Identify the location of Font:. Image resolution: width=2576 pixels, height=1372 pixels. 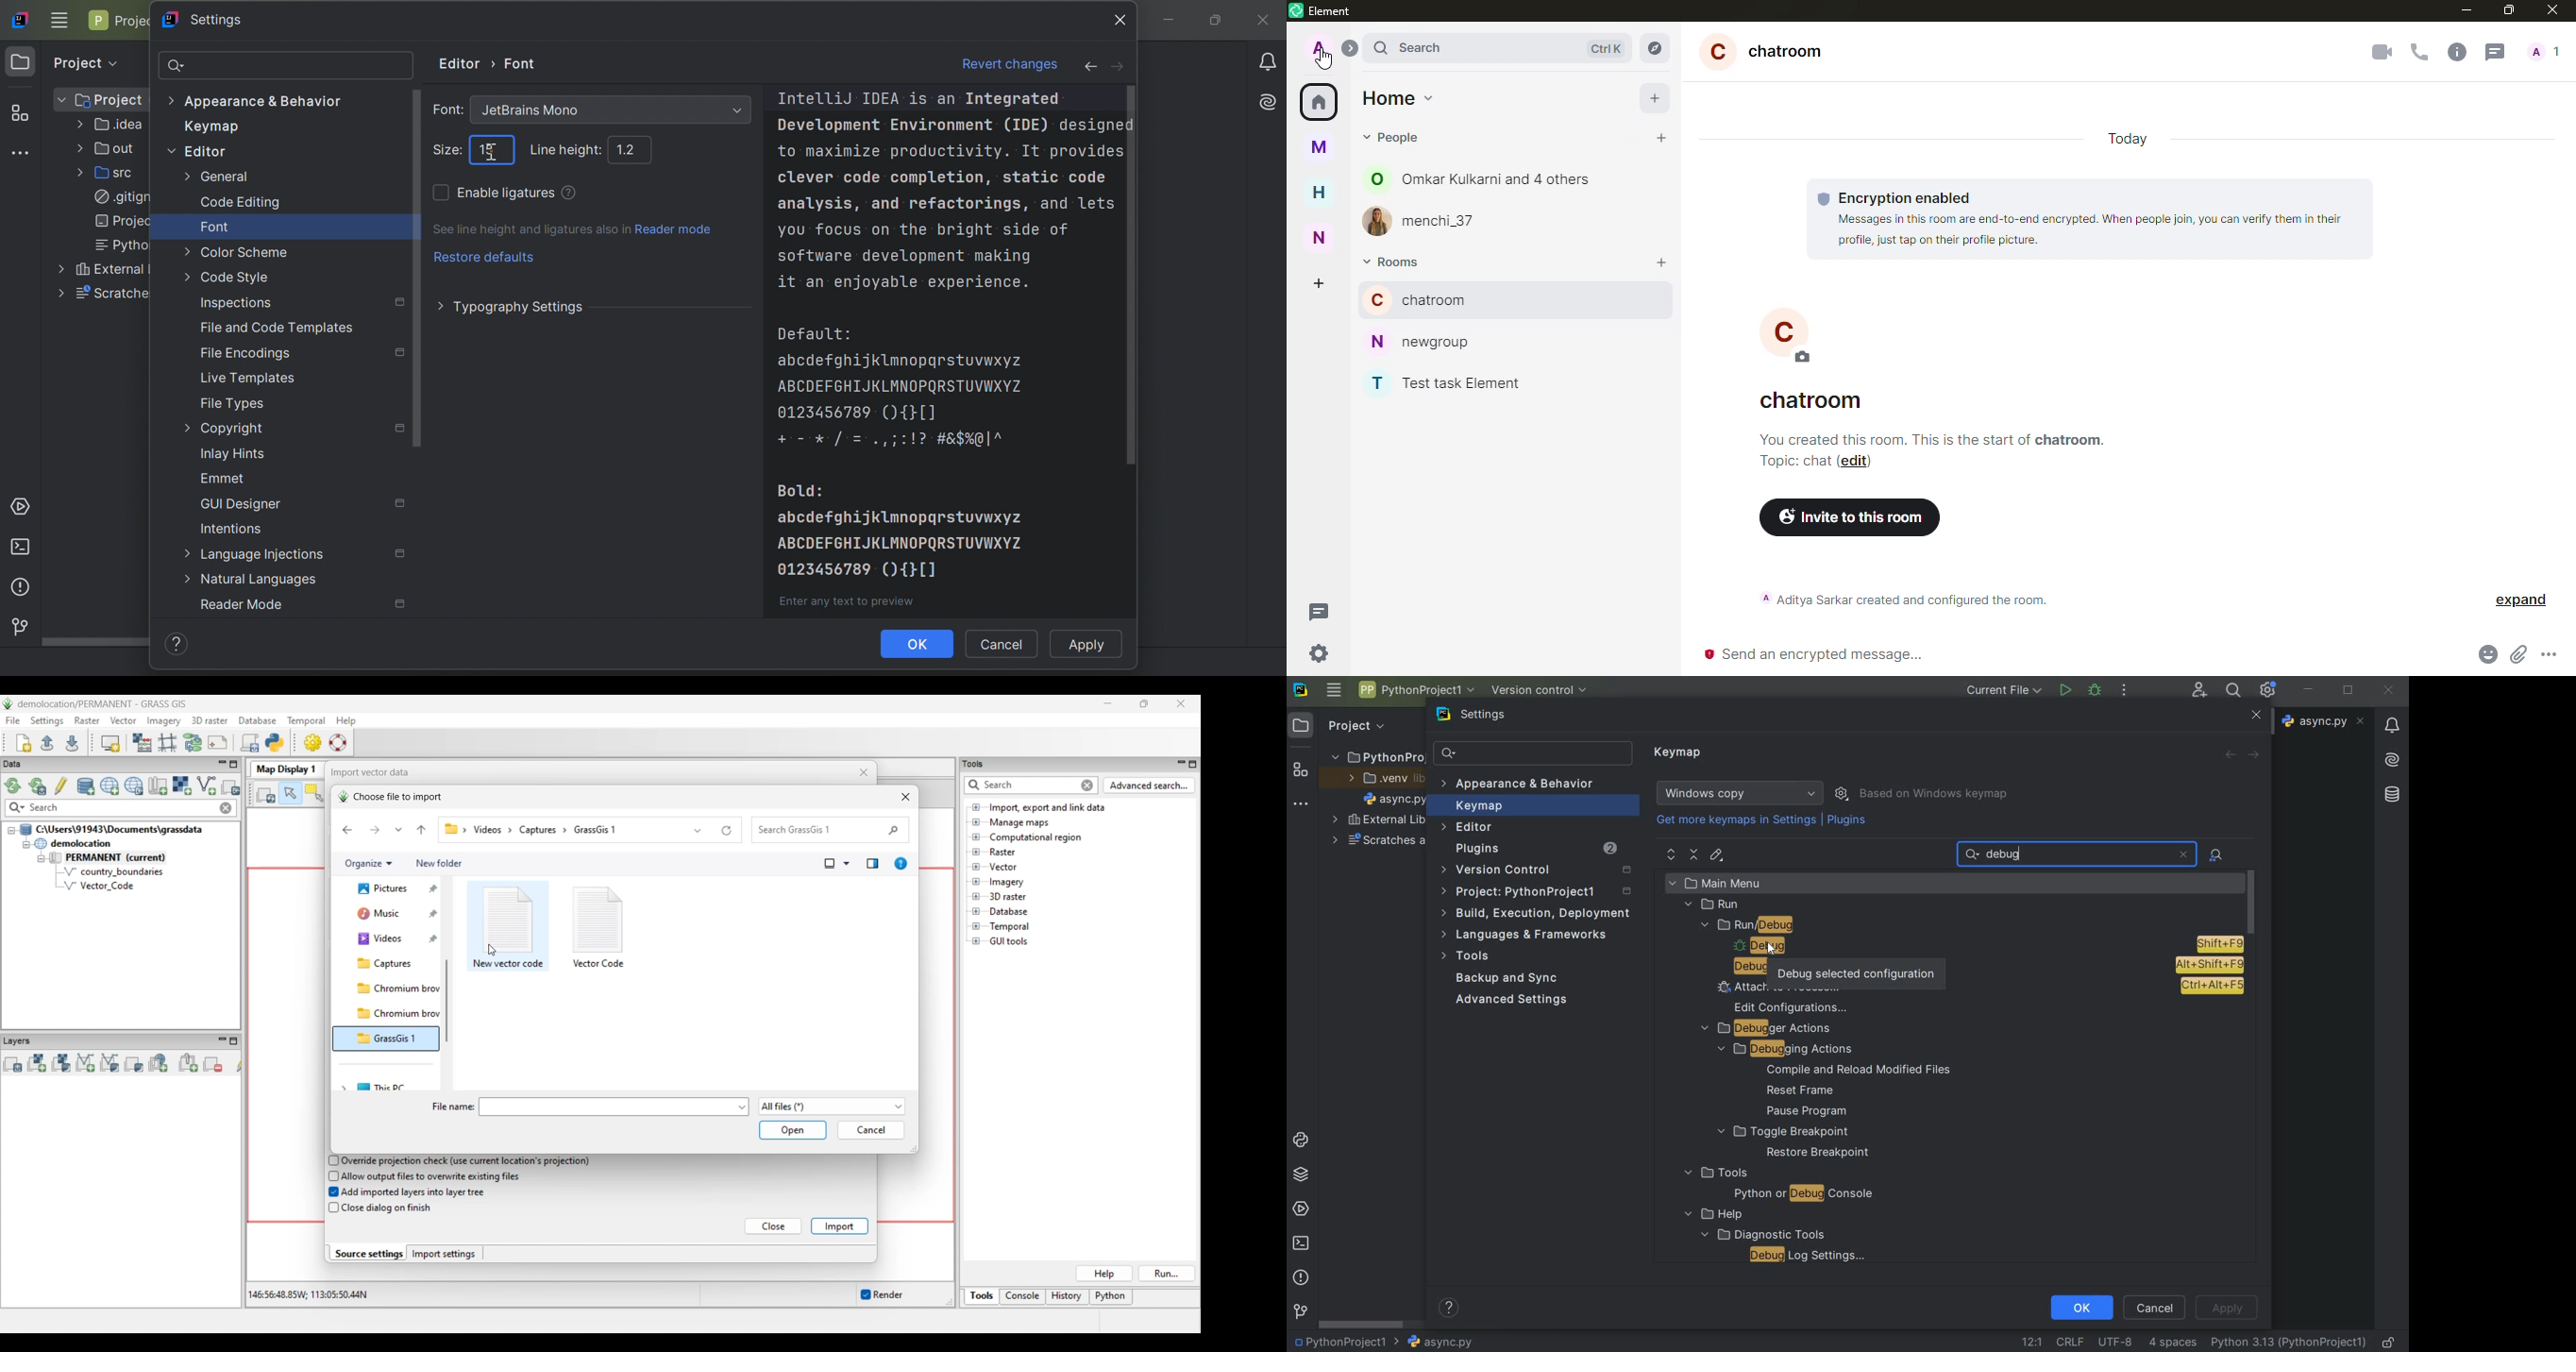
(447, 109).